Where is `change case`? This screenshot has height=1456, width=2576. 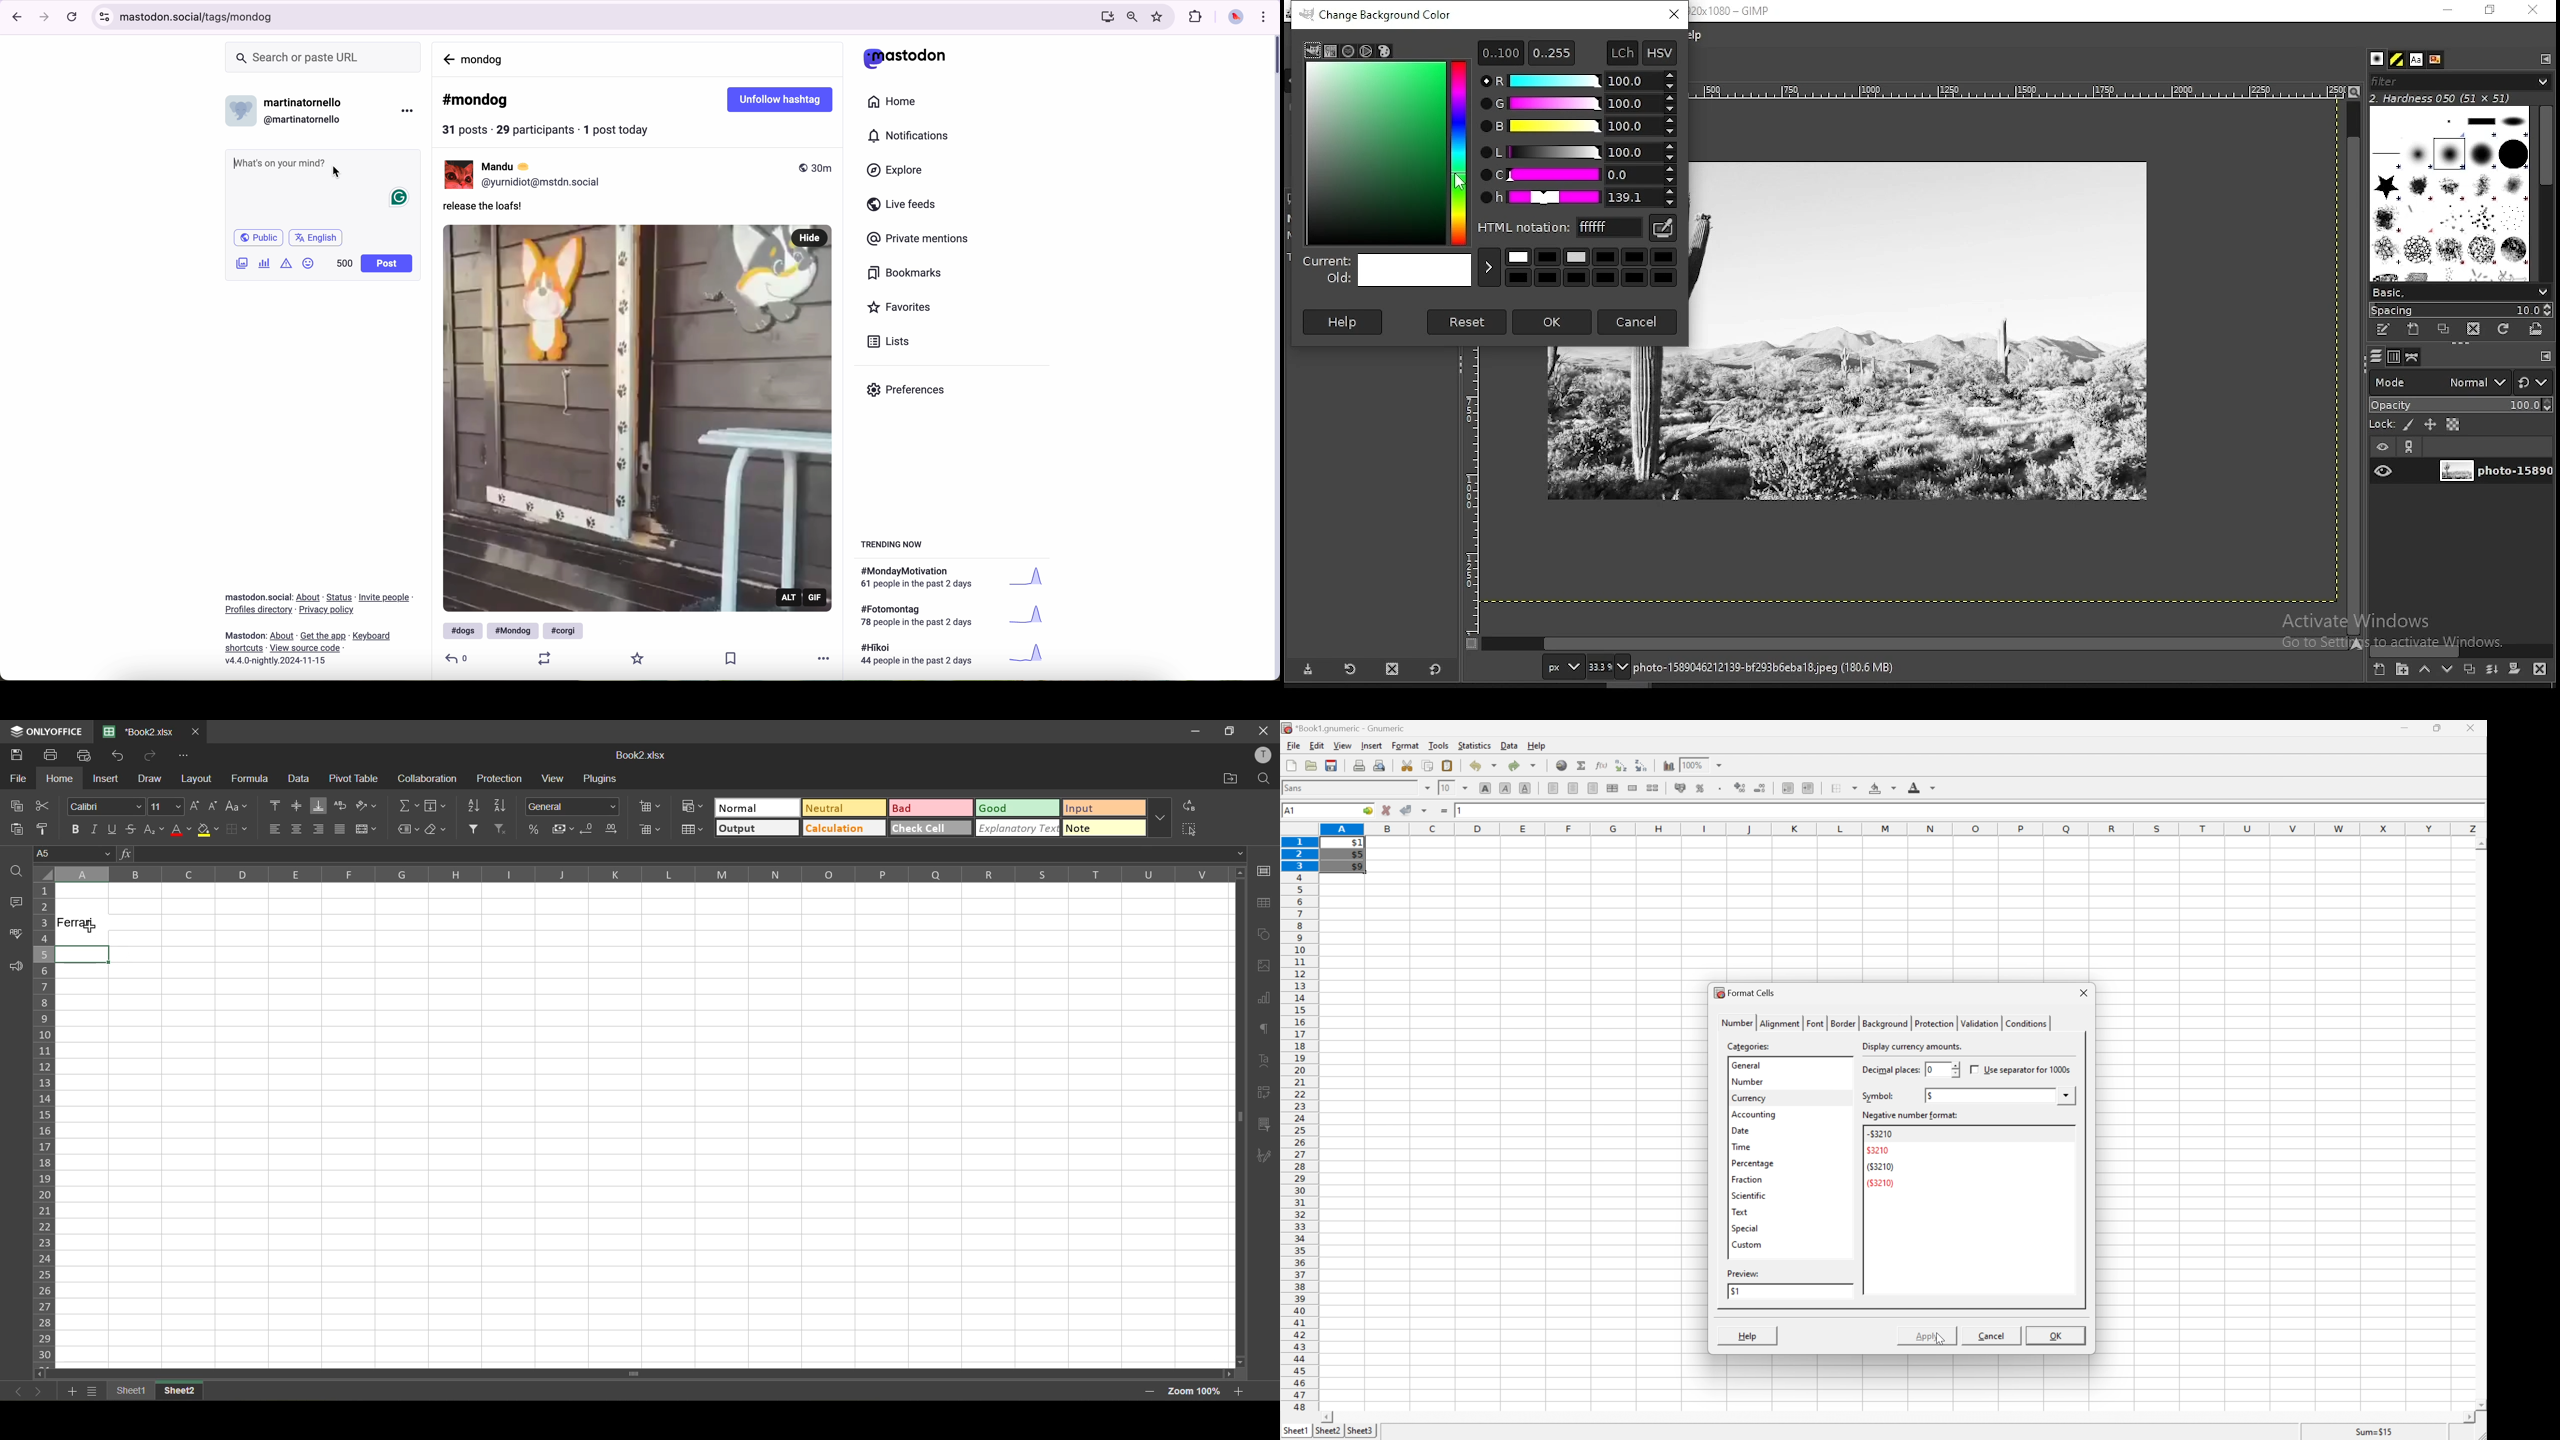
change case is located at coordinates (239, 807).